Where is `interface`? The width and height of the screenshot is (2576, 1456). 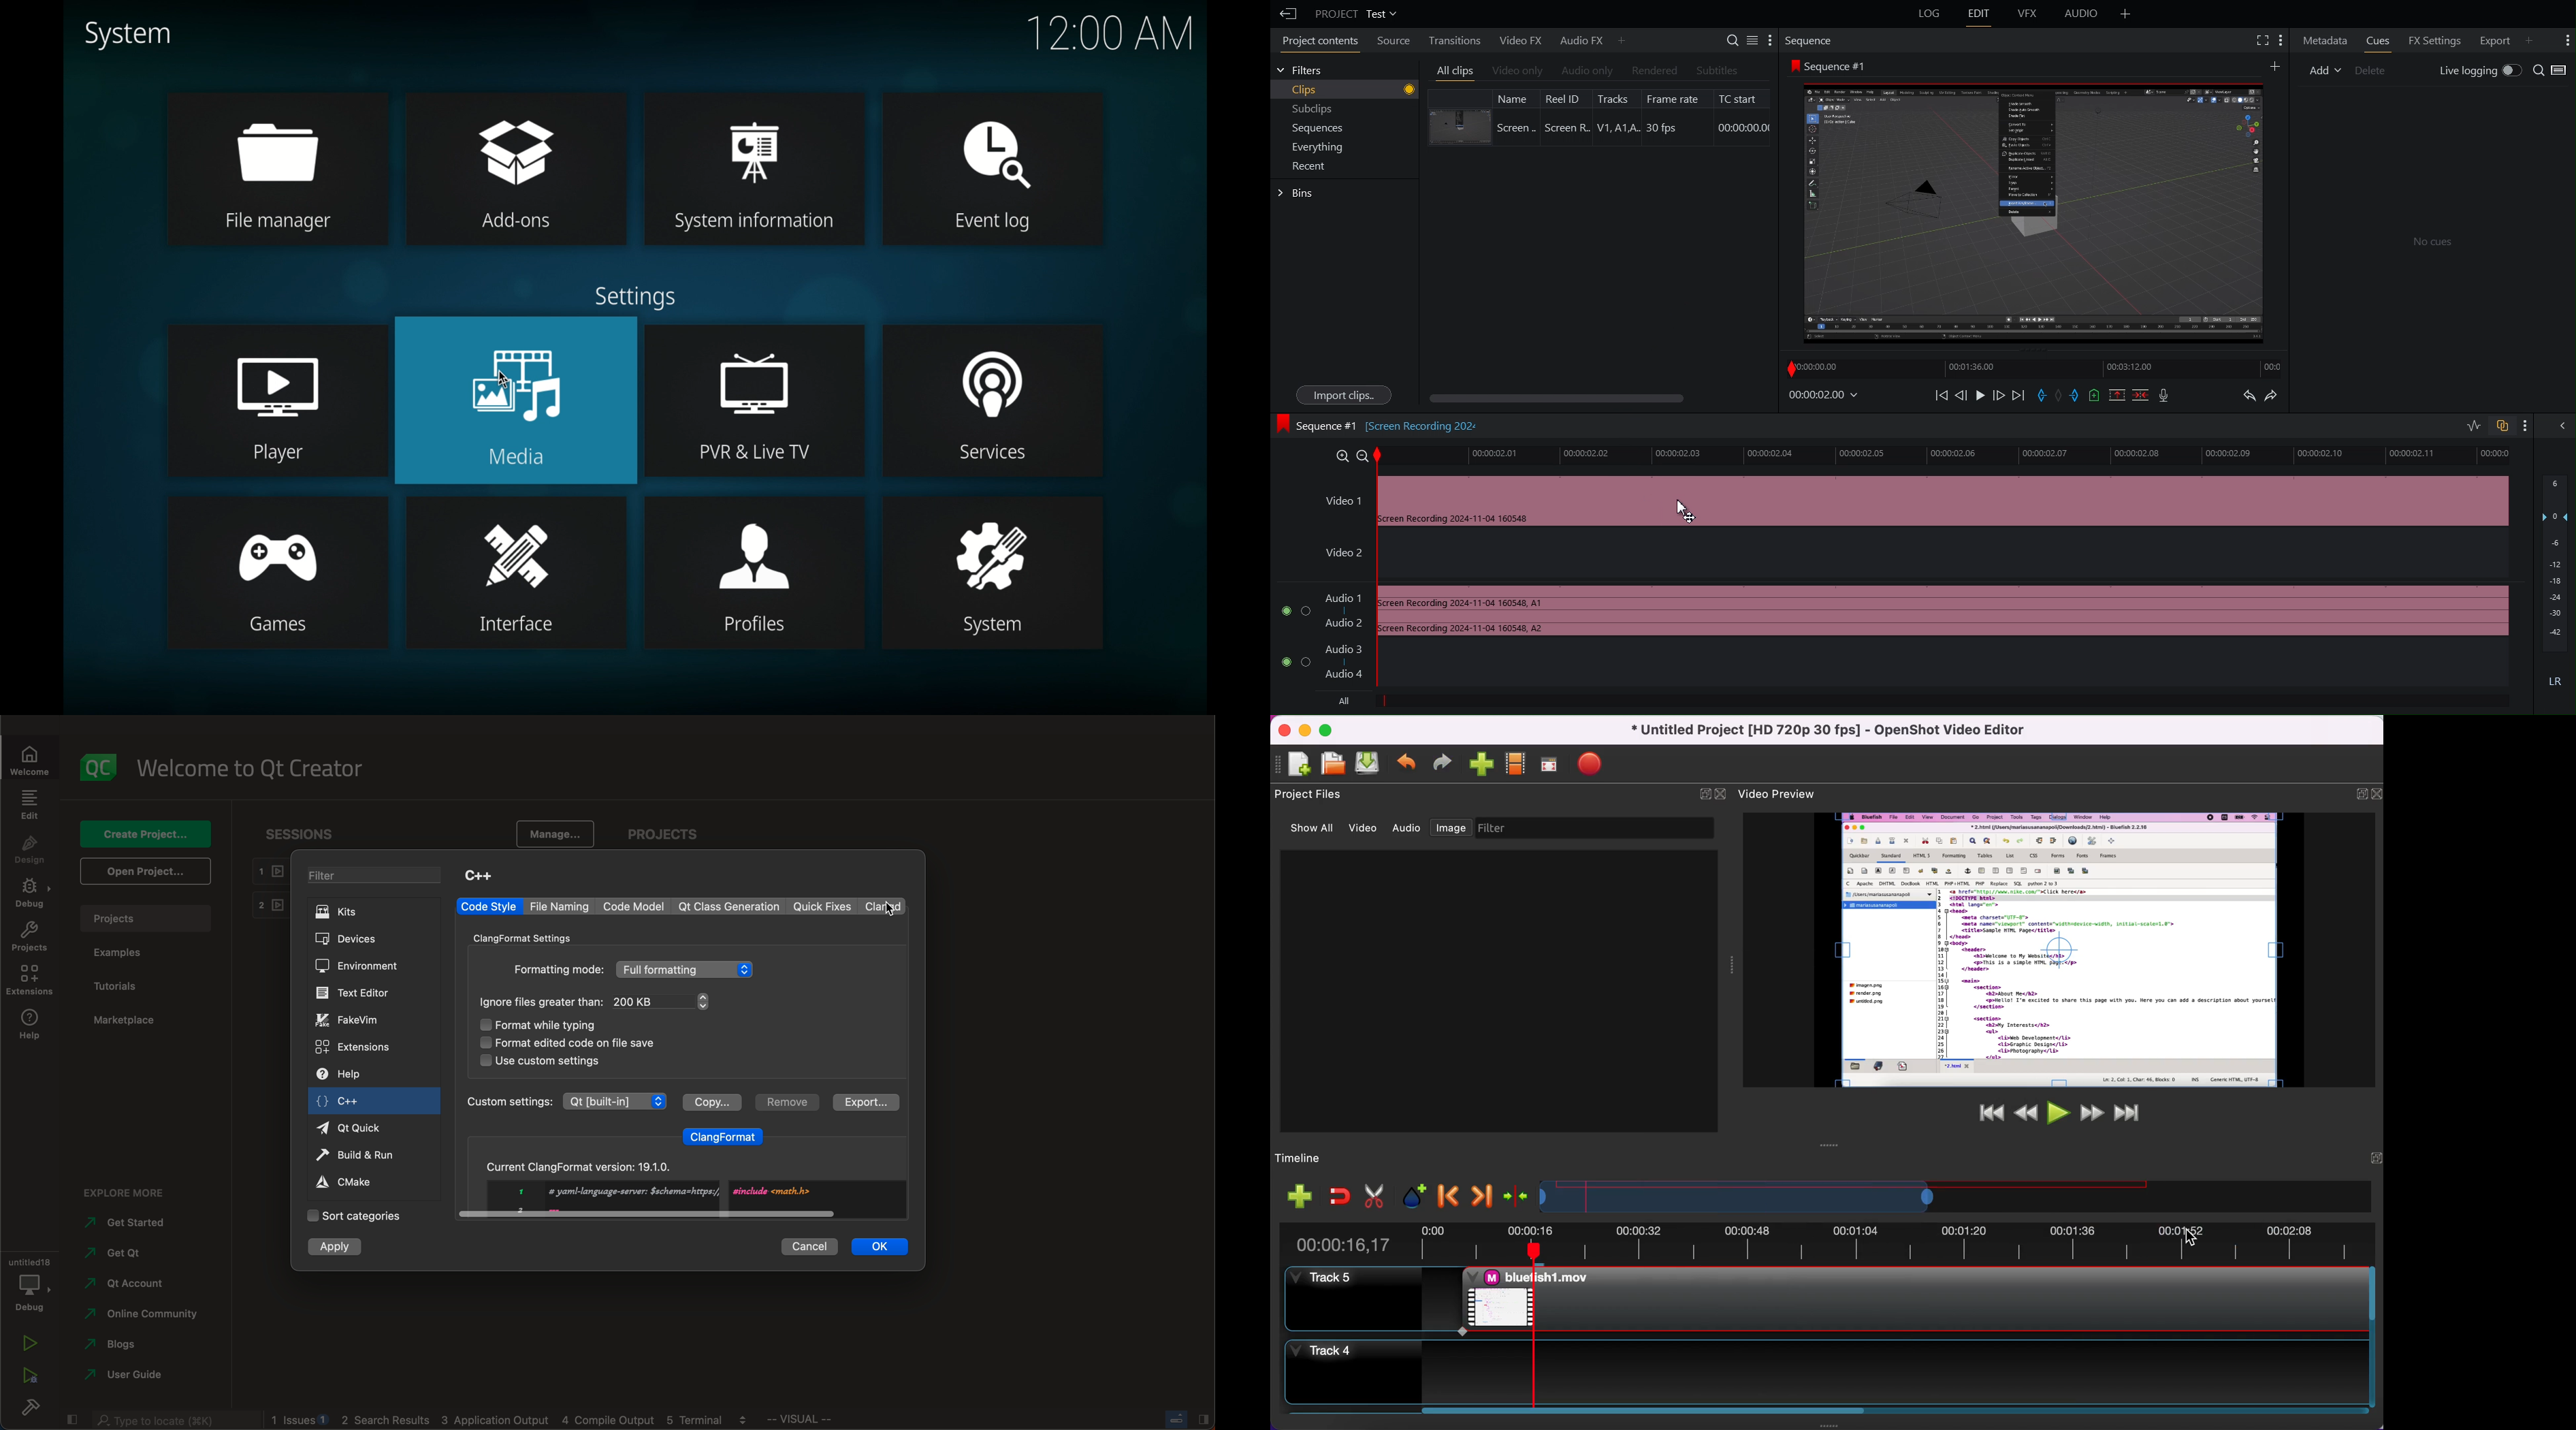
interface is located at coordinates (517, 573).